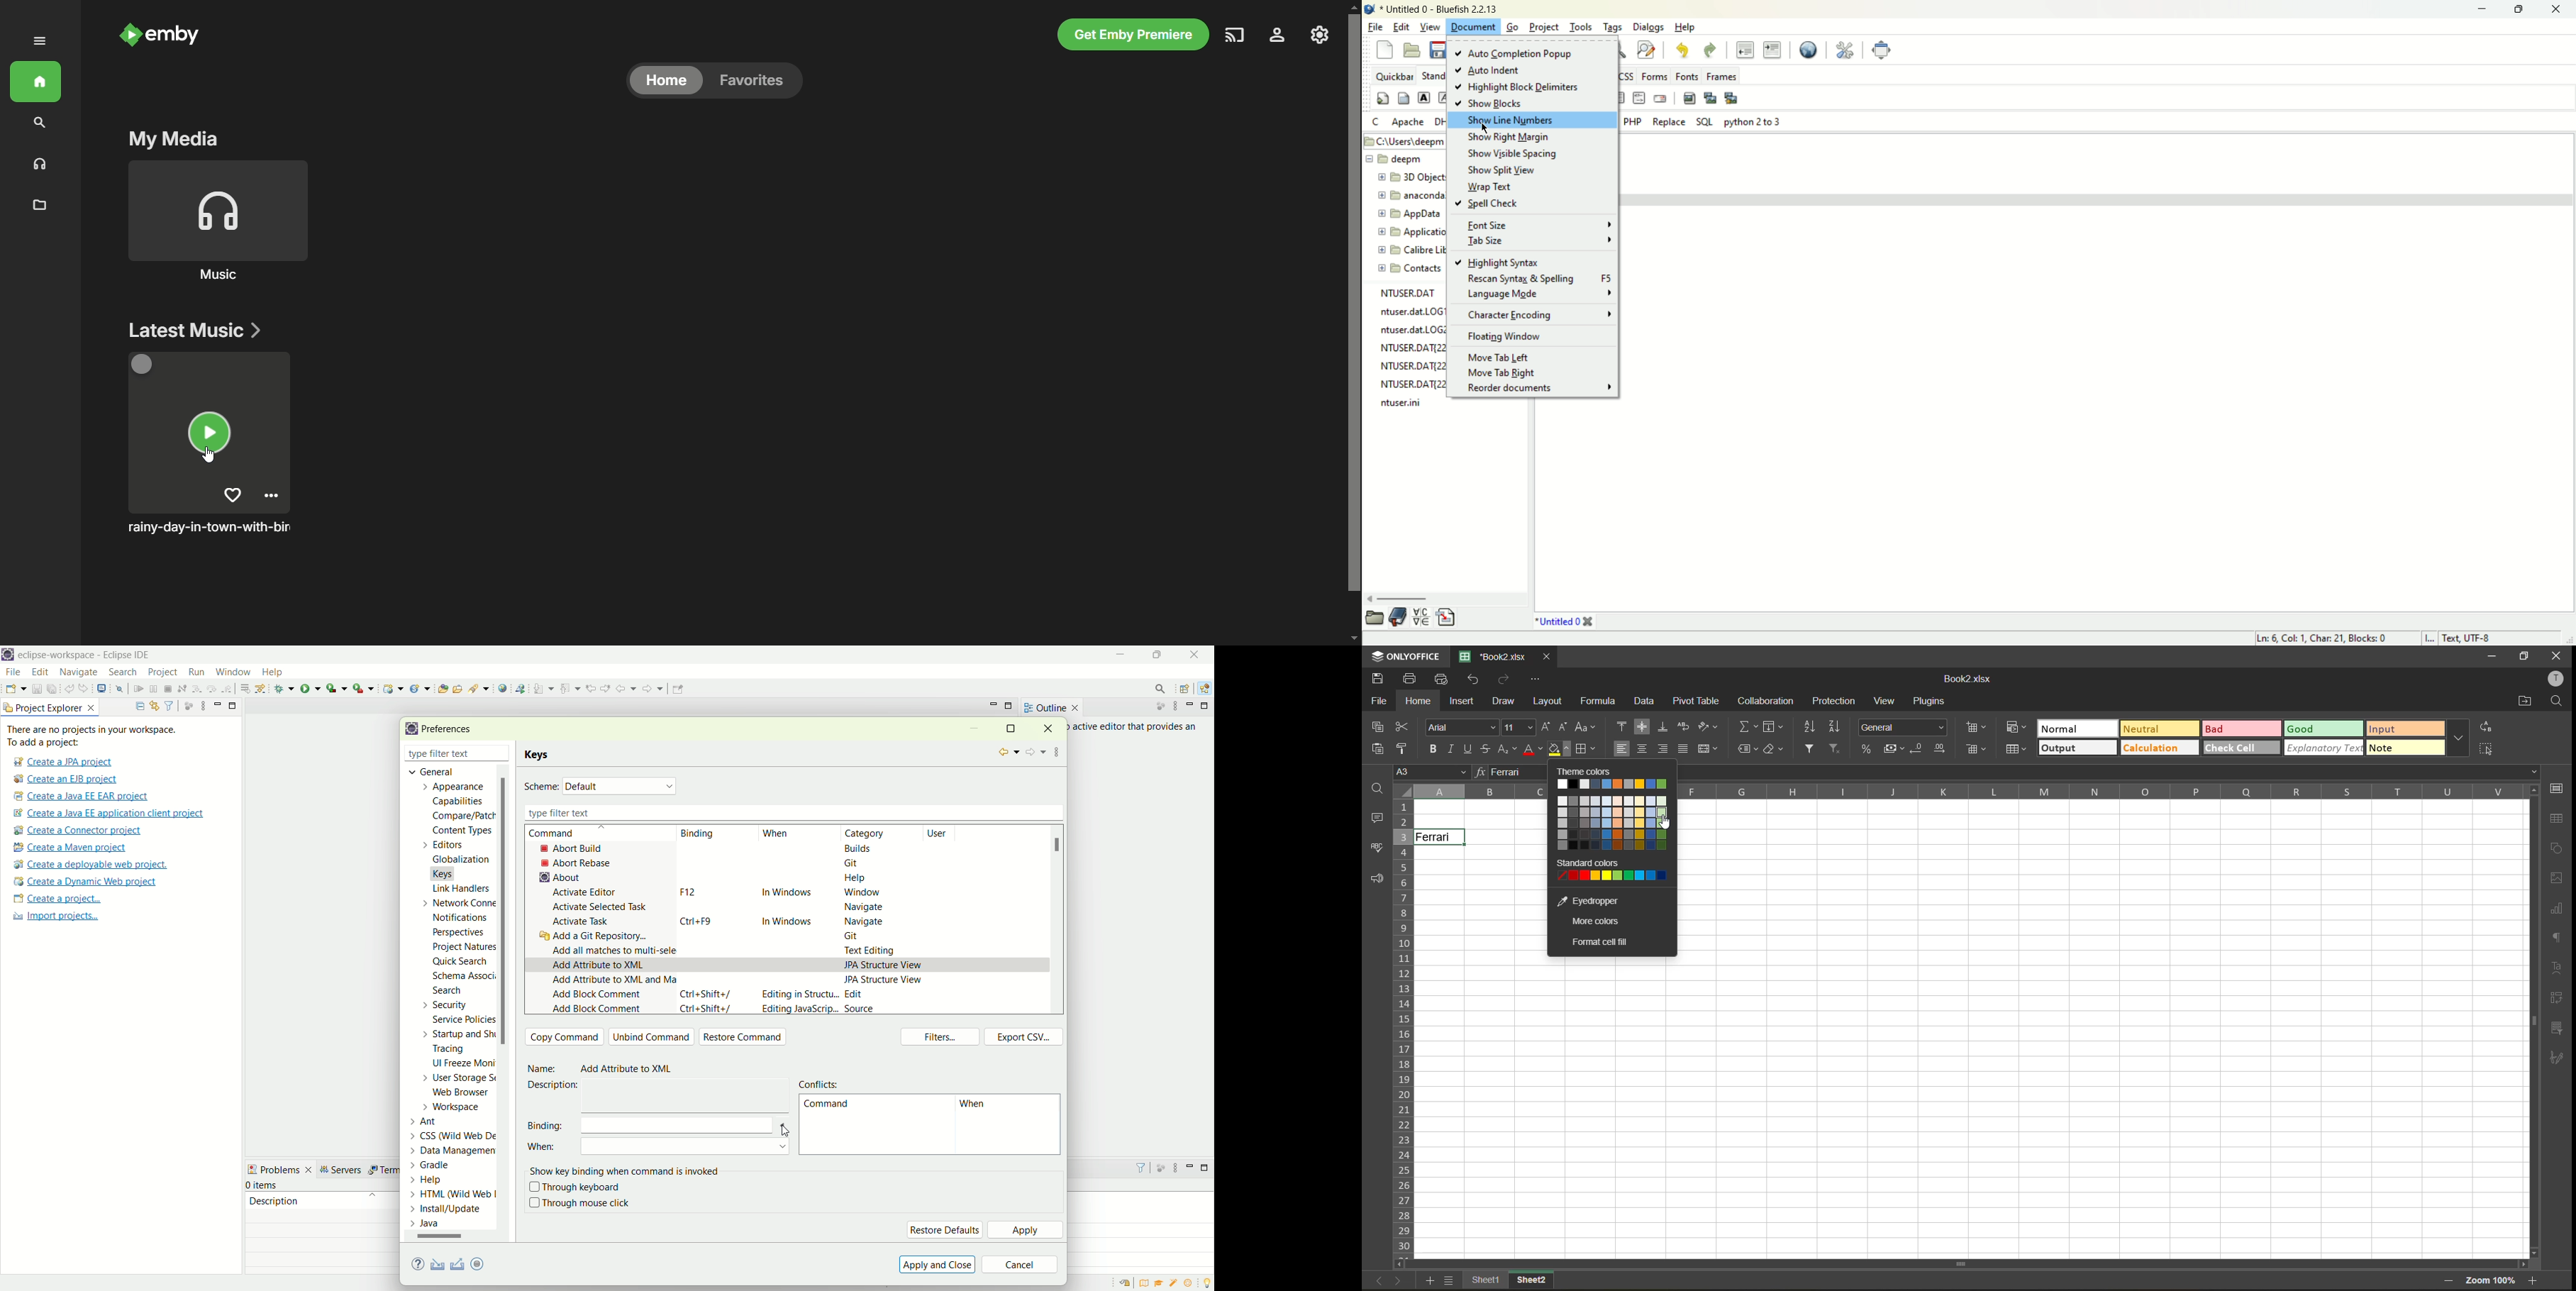 Image resolution: width=2576 pixels, height=1316 pixels. I want to click on help, so click(1686, 27).